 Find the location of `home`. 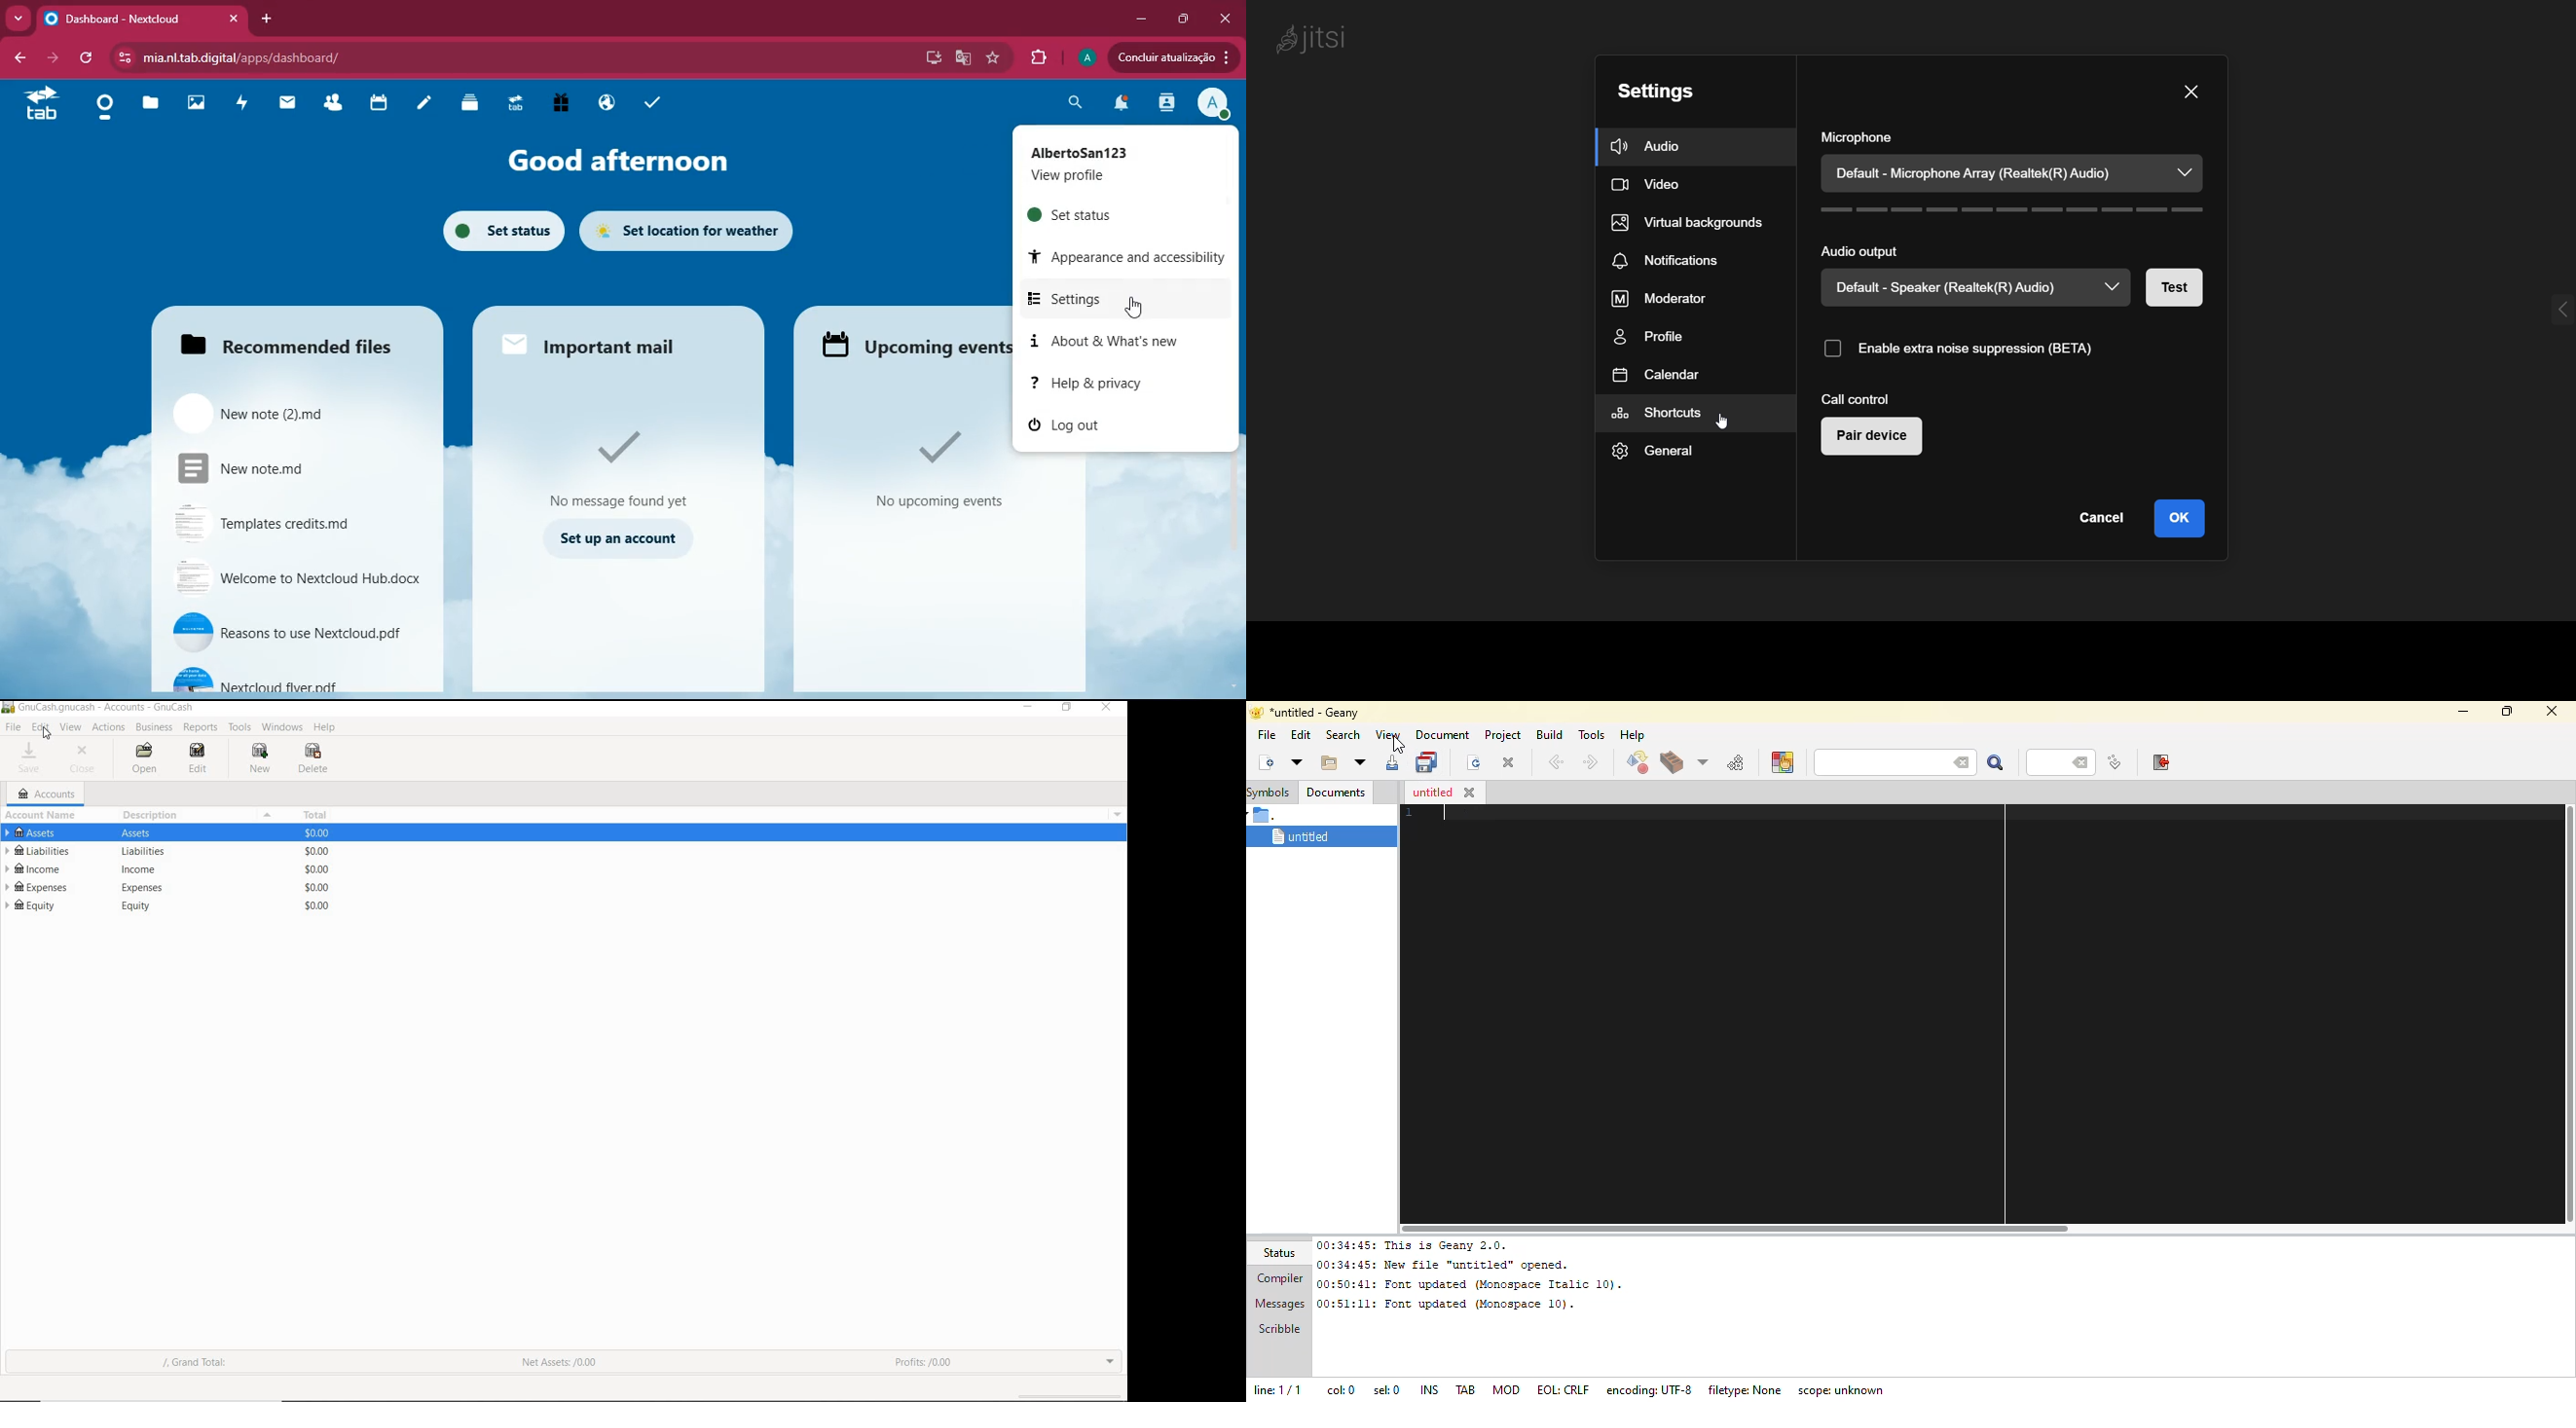

home is located at coordinates (105, 110).